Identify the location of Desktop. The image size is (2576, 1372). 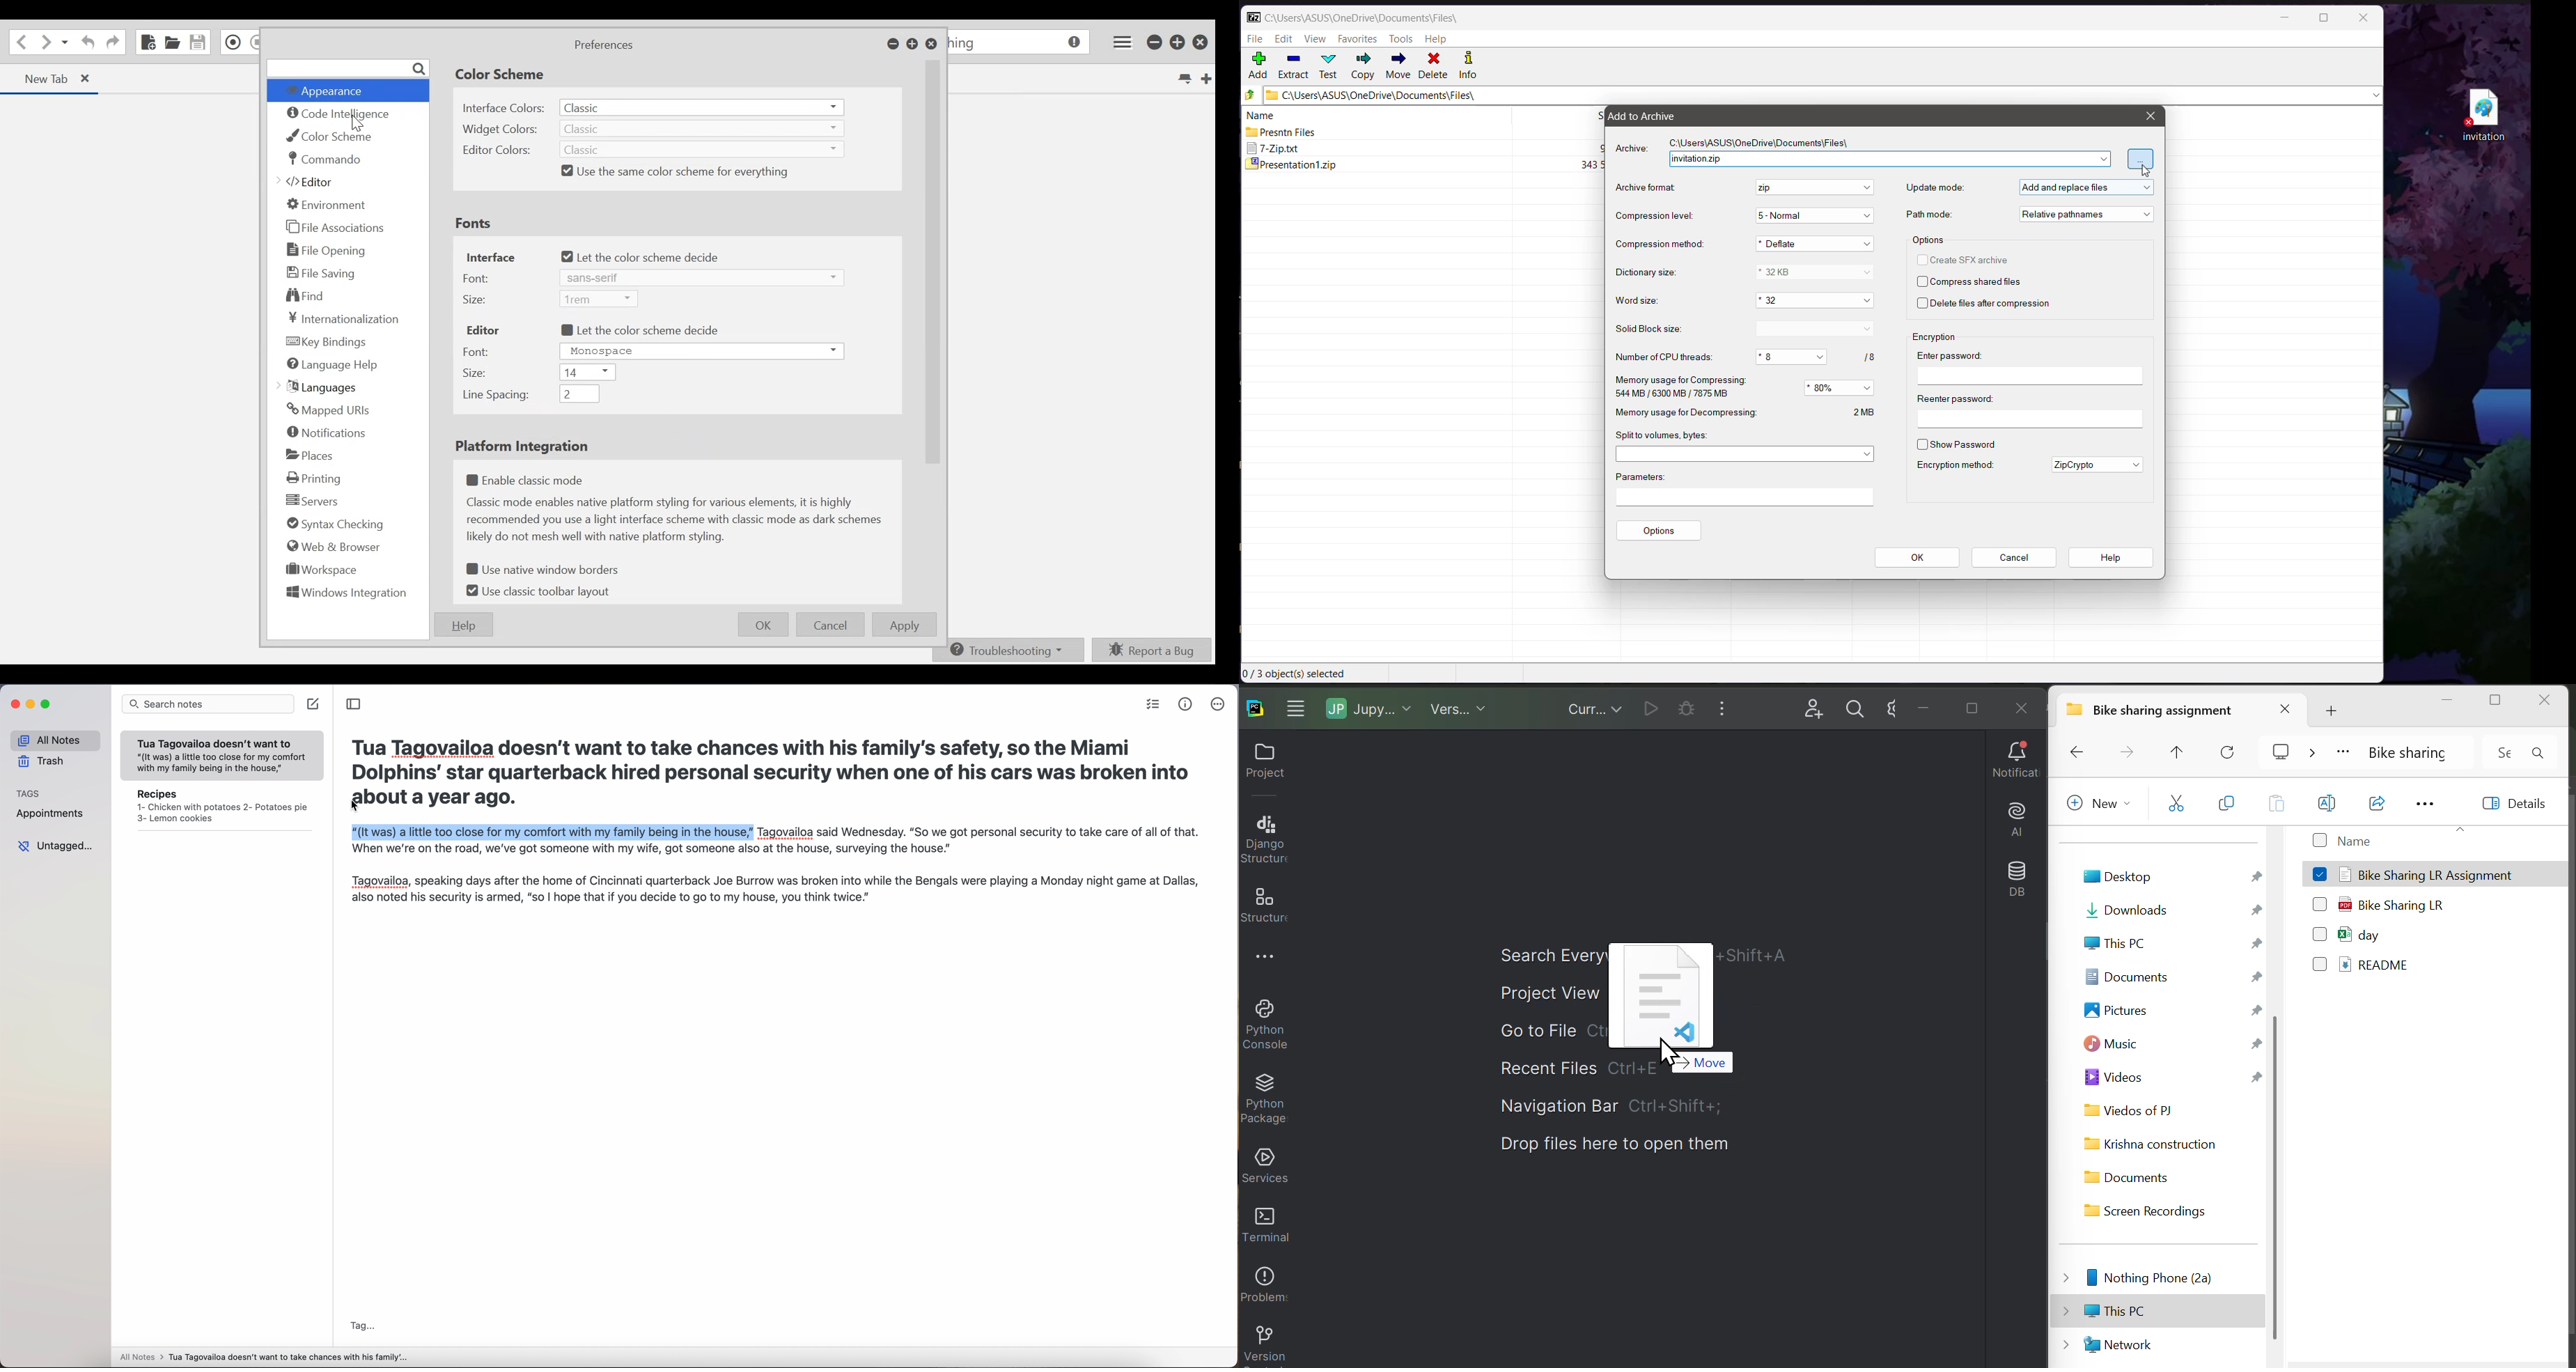
(2169, 876).